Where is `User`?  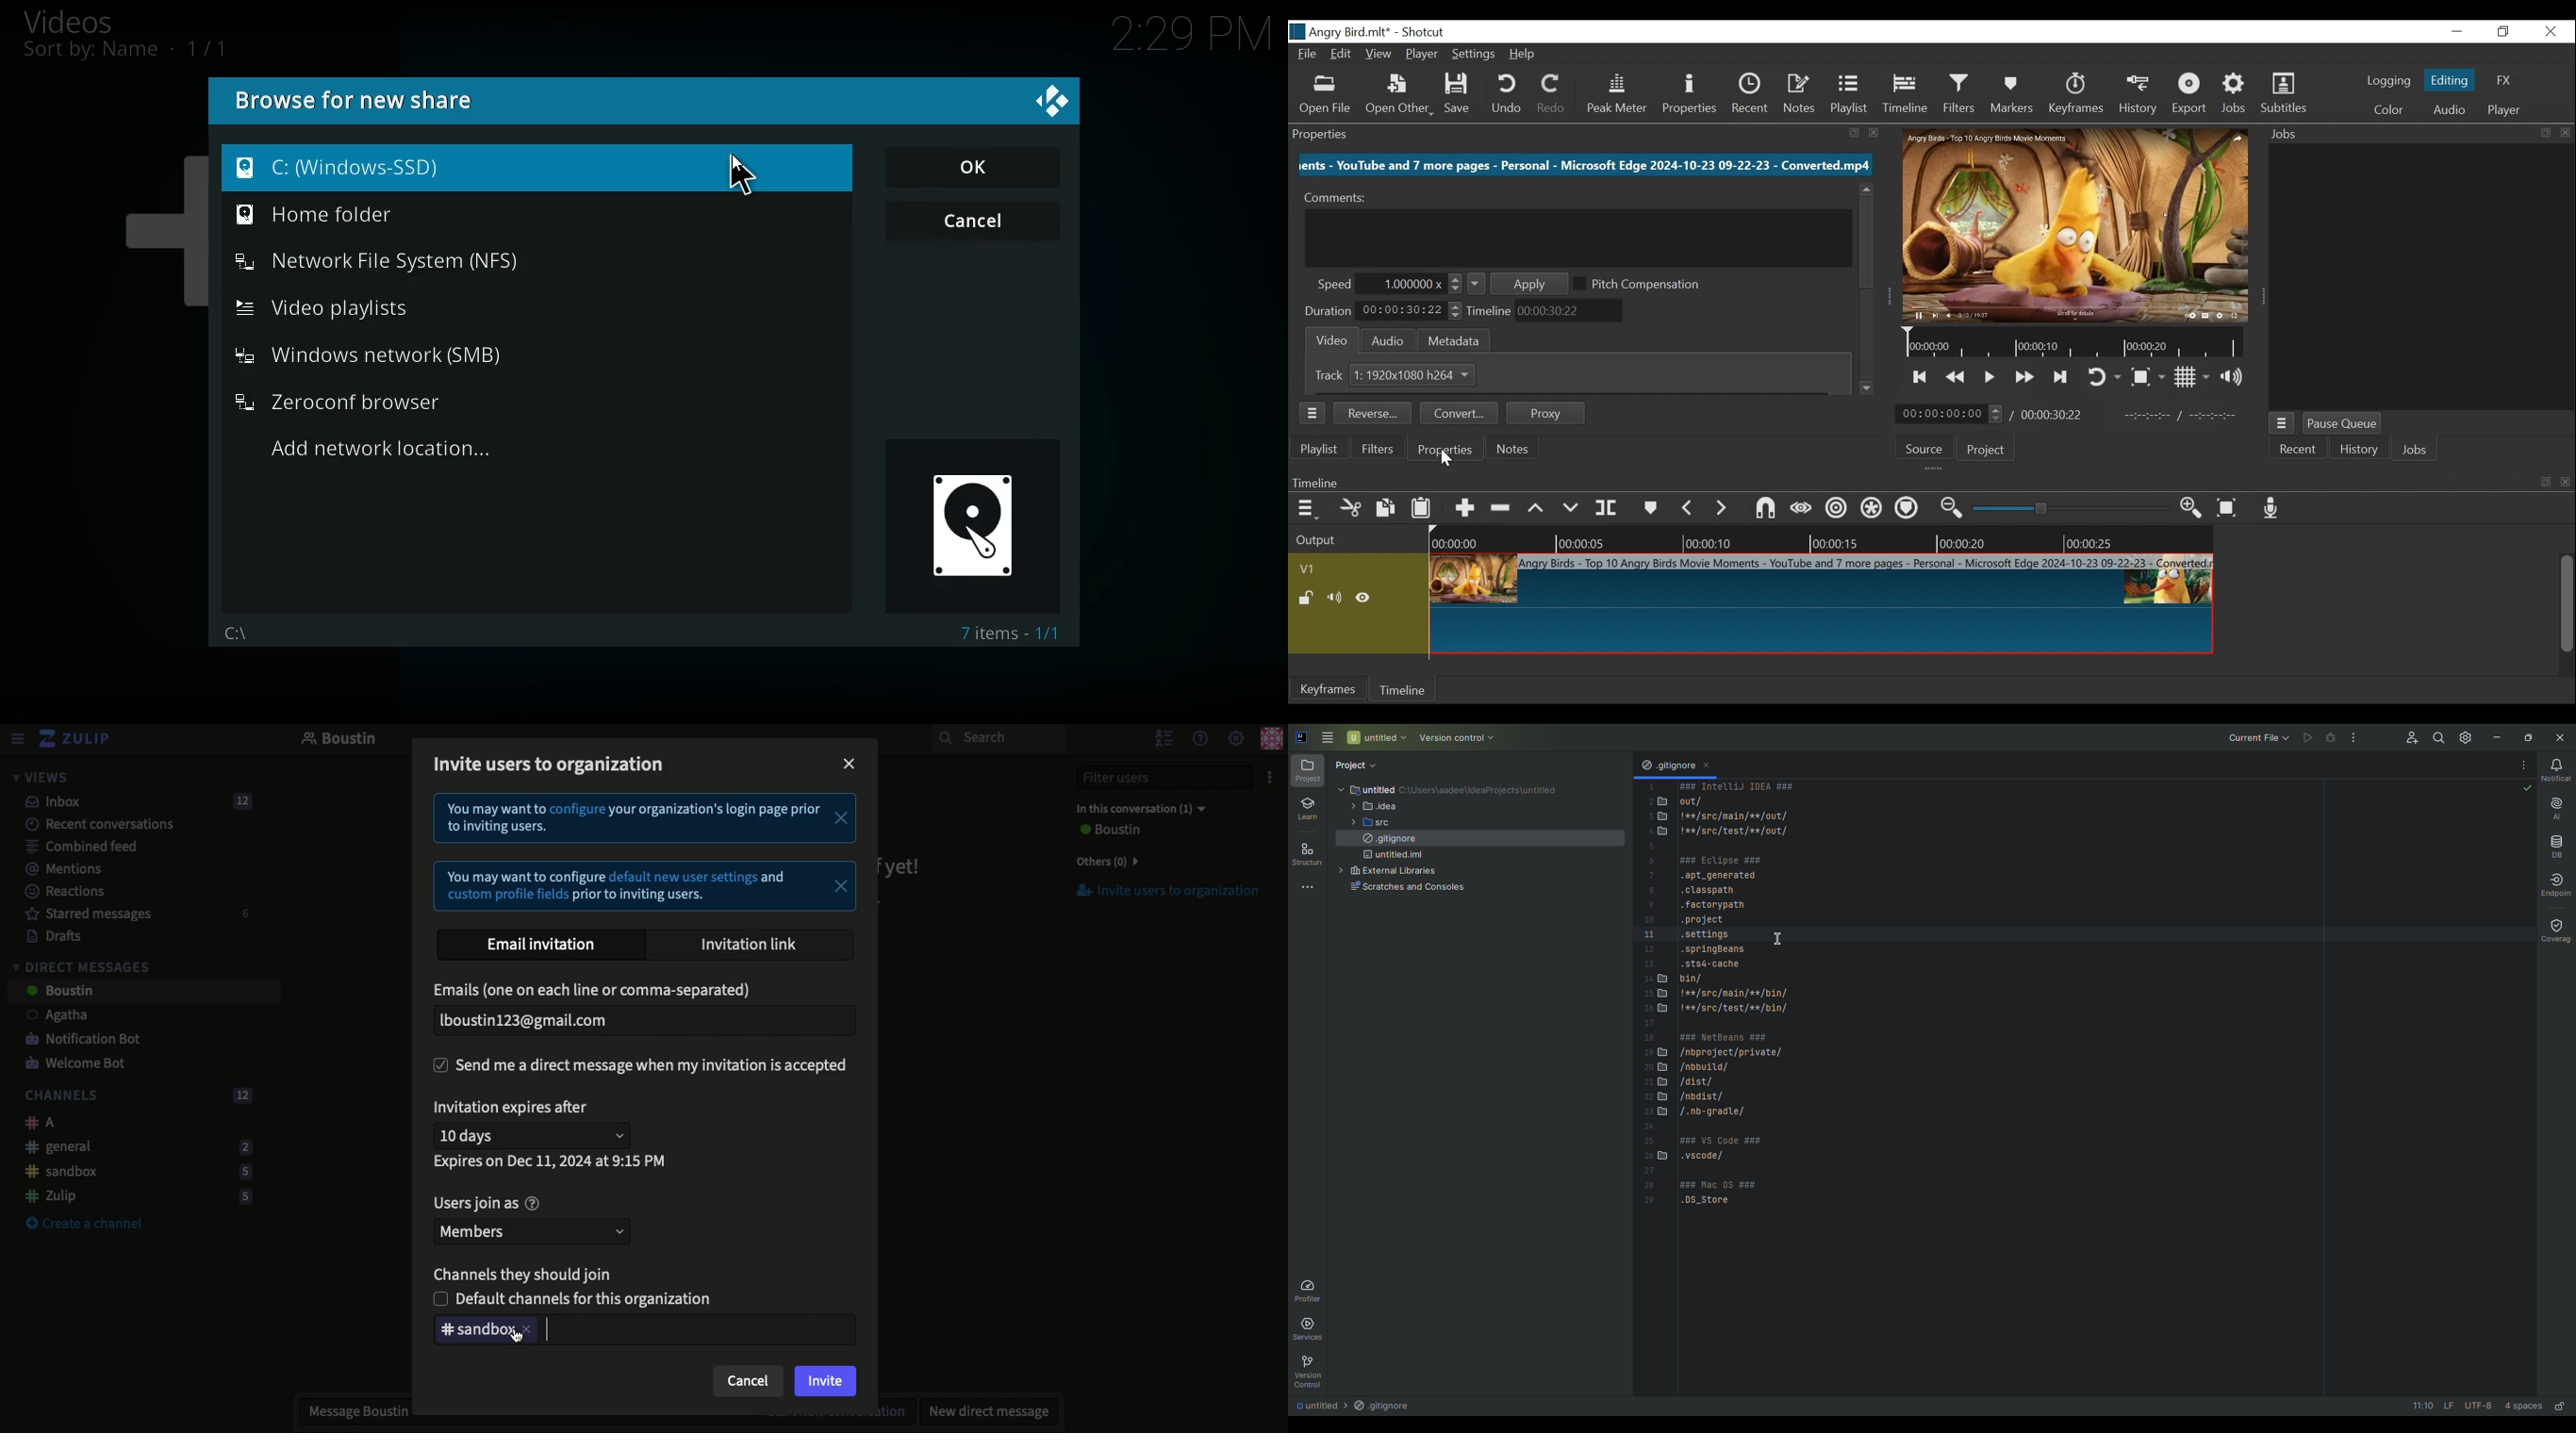 User is located at coordinates (1107, 831).